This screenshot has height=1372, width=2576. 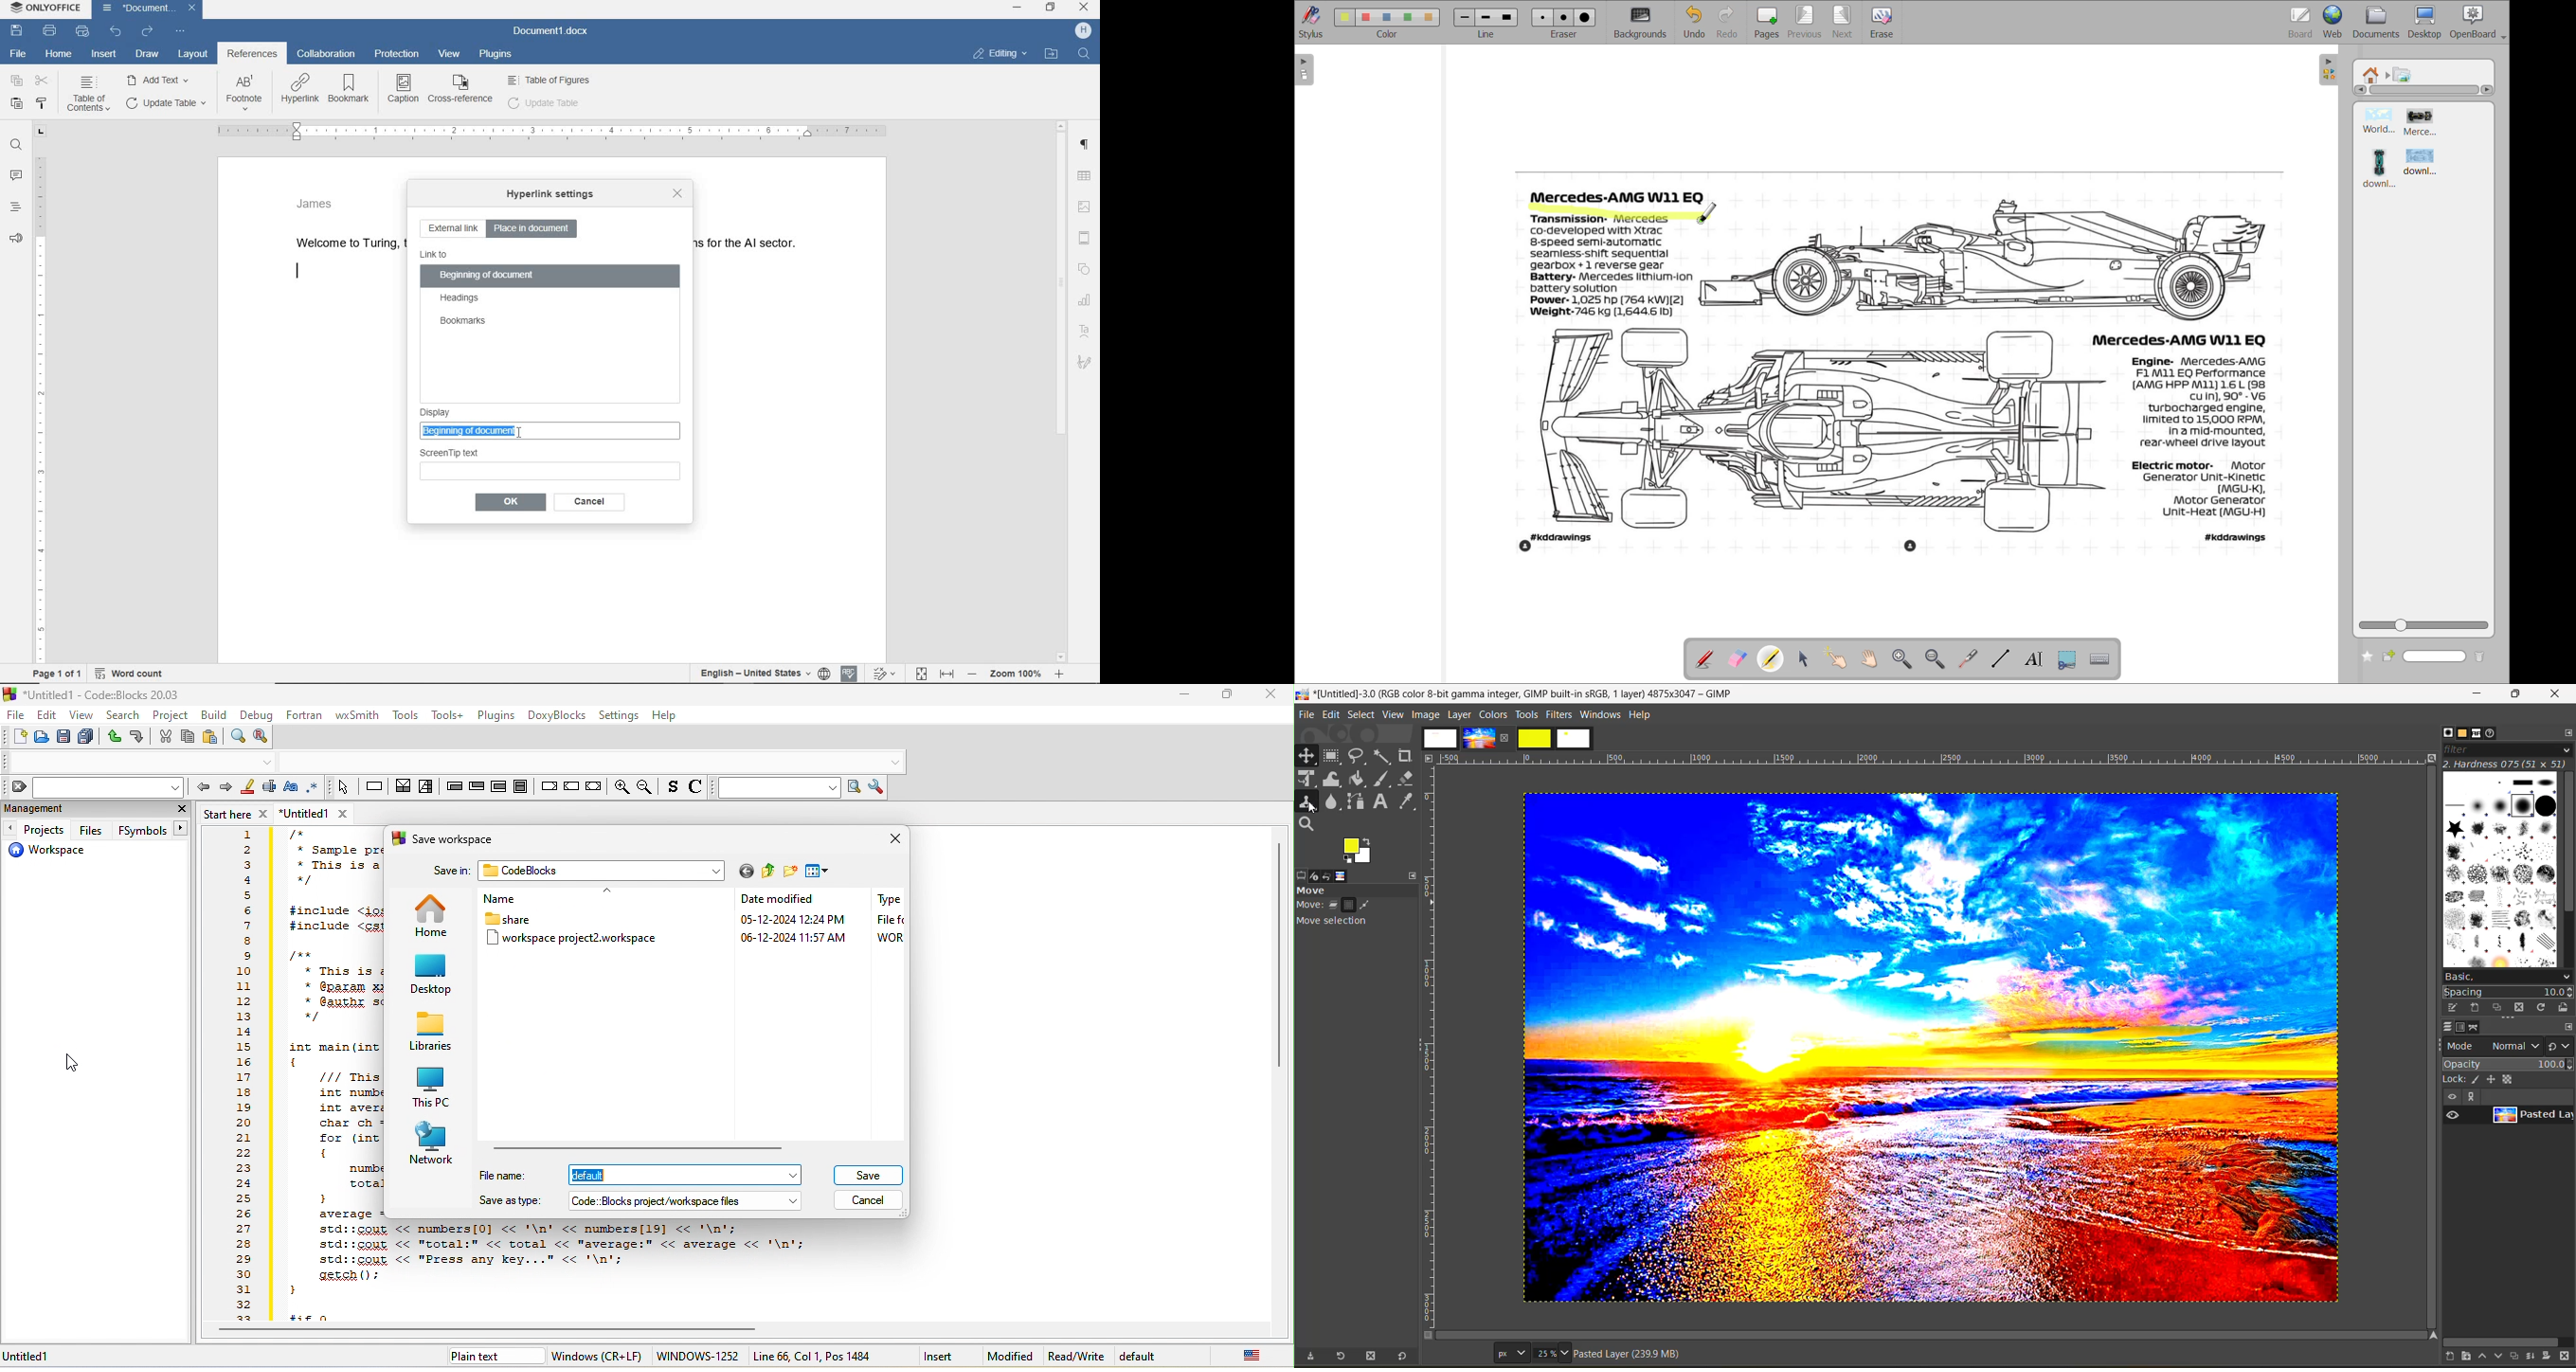 I want to click on create a new layer group, so click(x=2460, y=1357).